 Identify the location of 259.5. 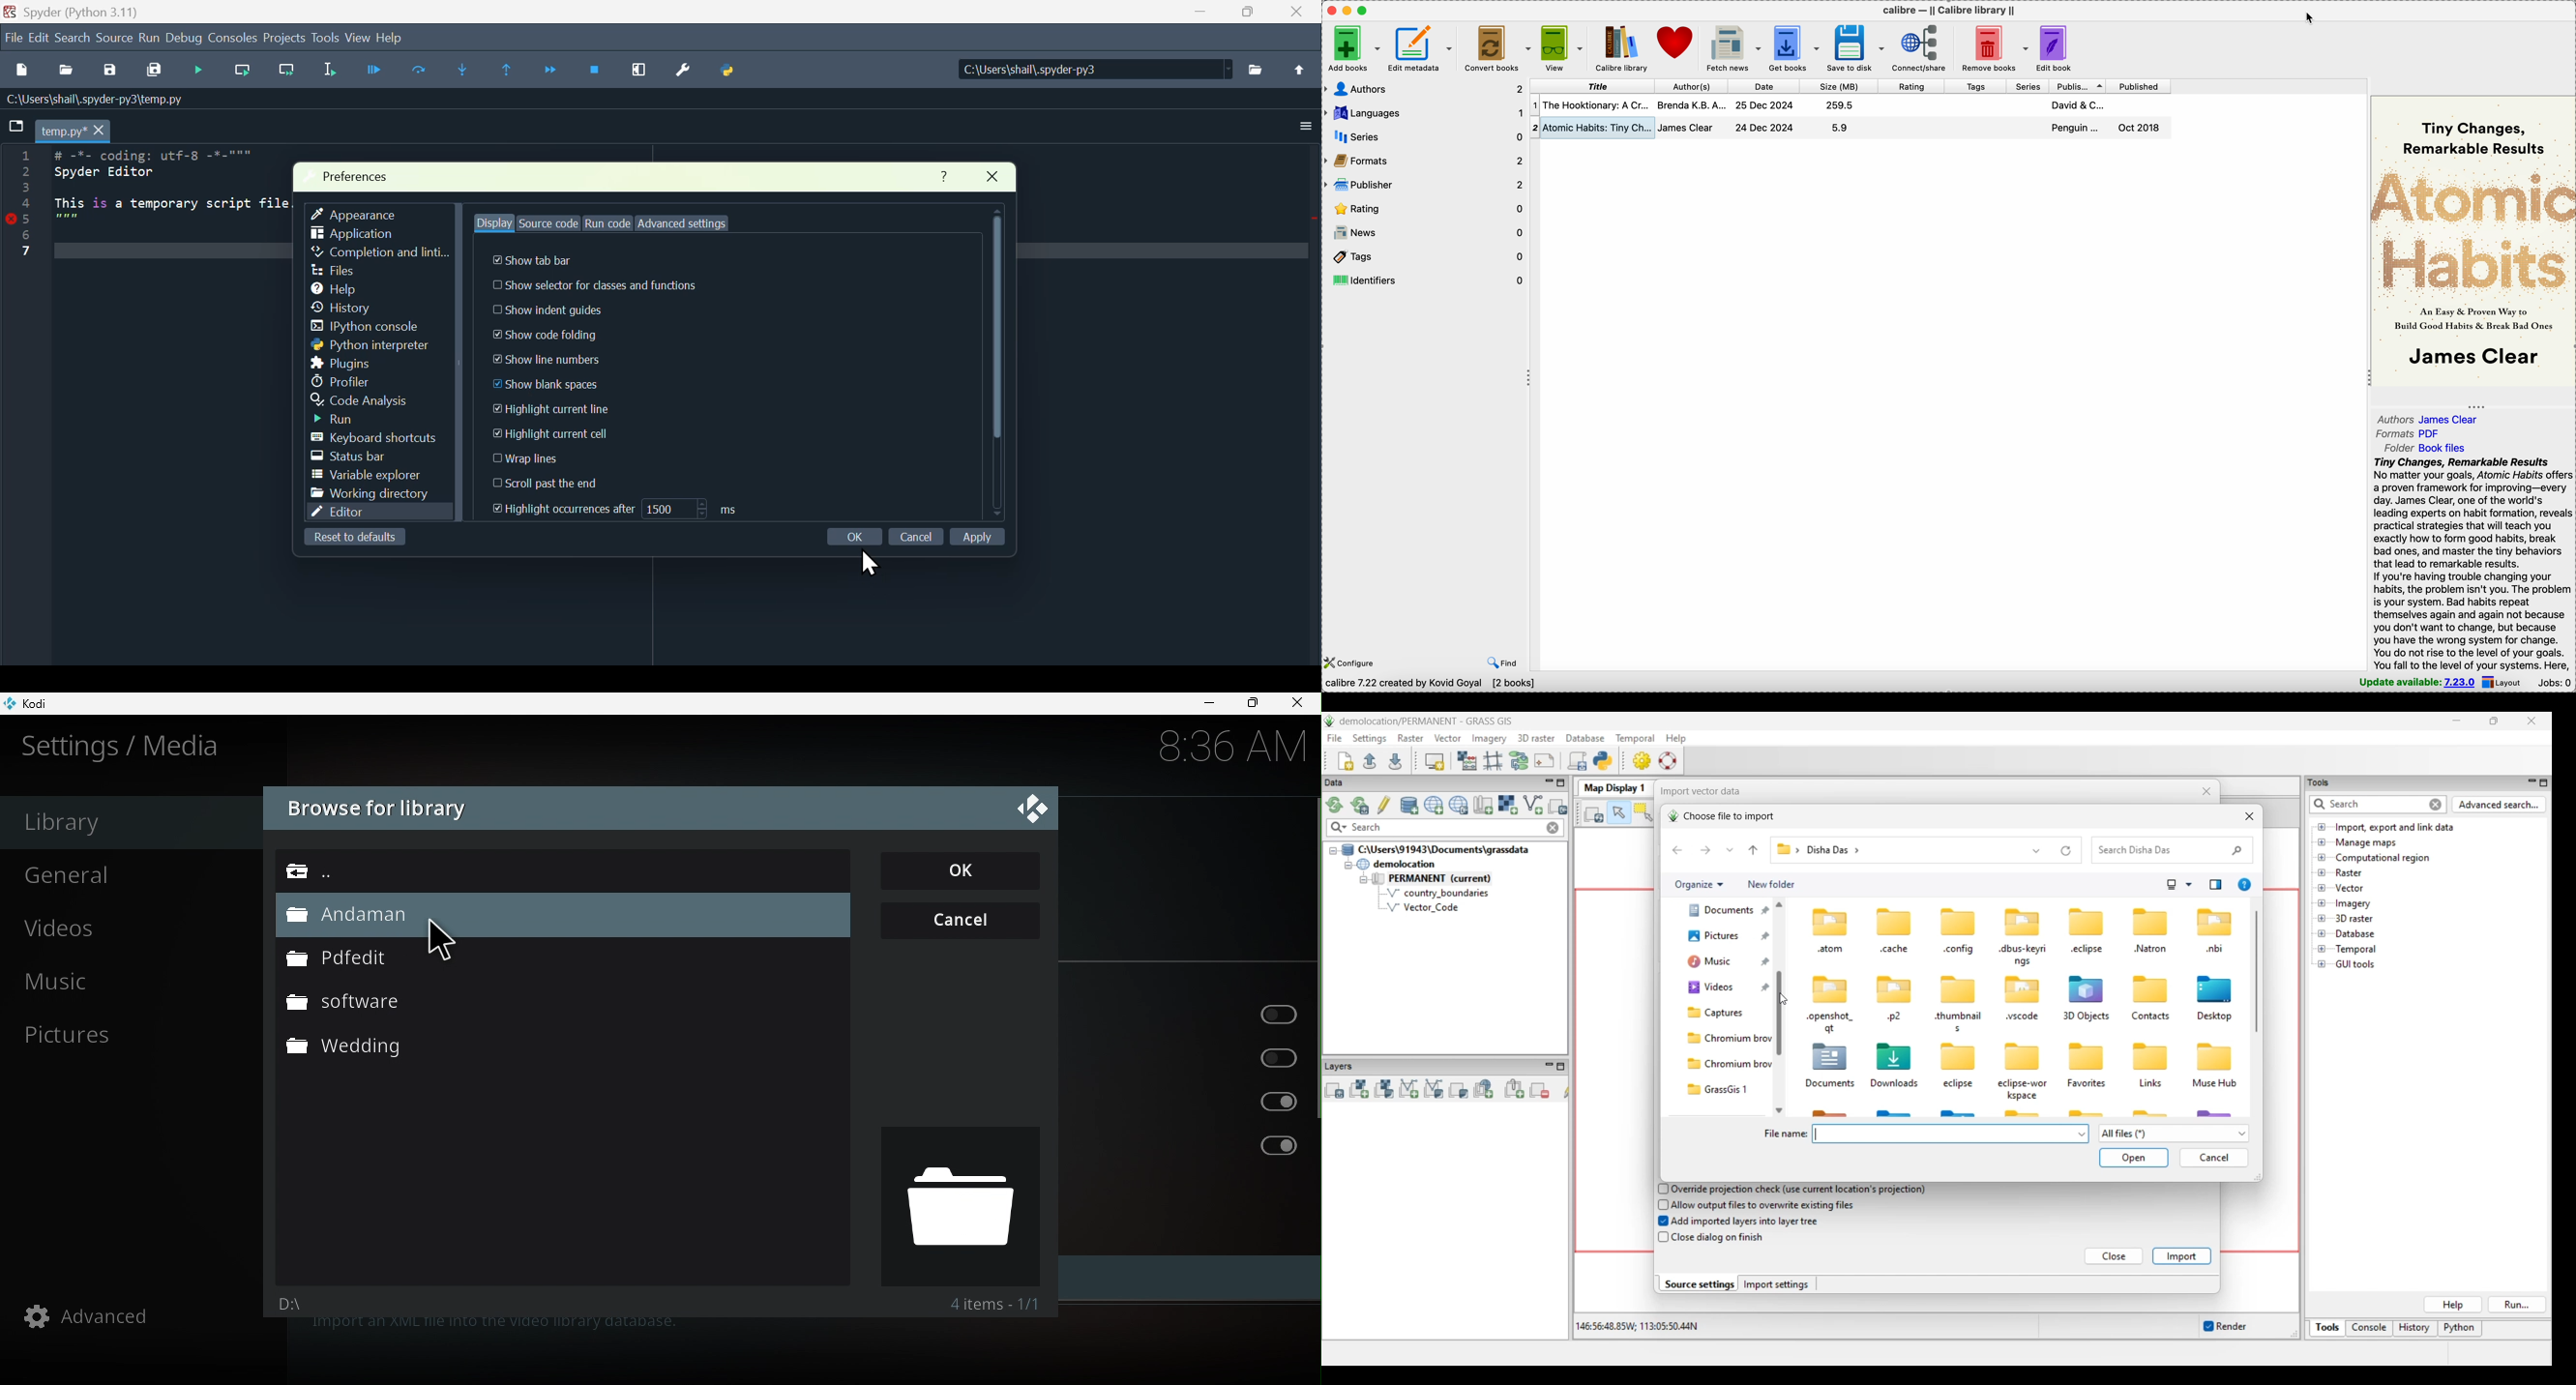
(1840, 106).